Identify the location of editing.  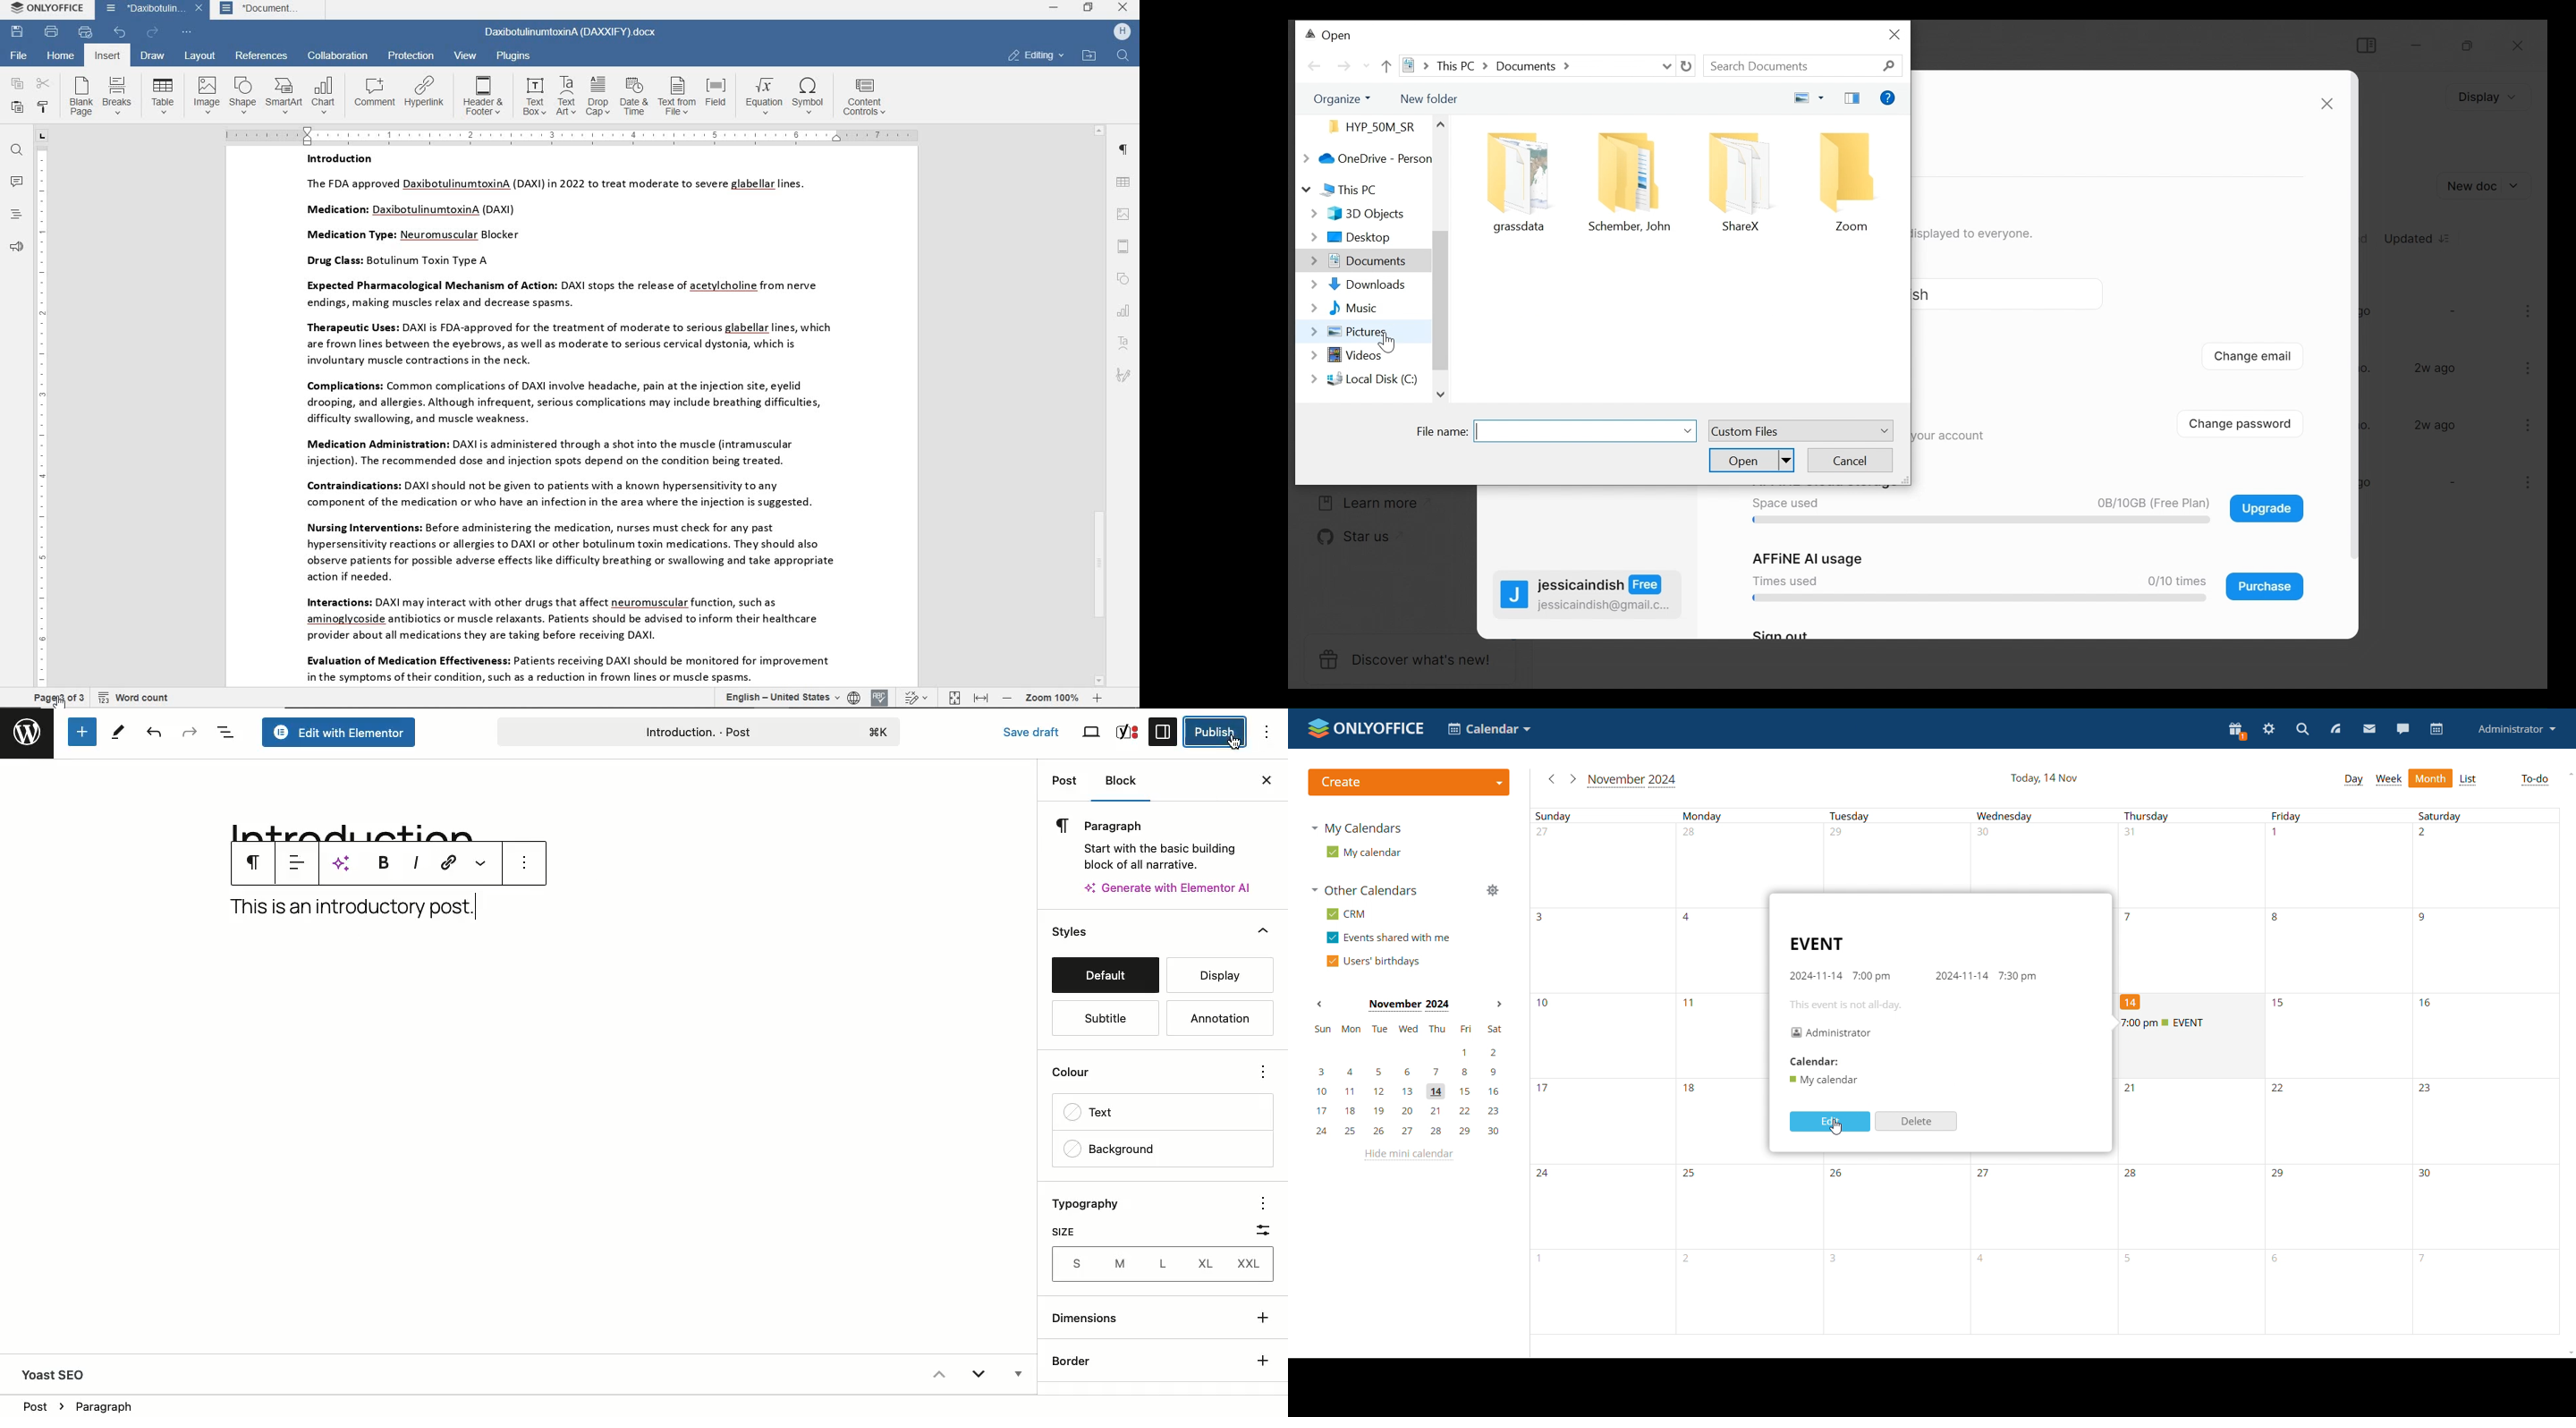
(1036, 55).